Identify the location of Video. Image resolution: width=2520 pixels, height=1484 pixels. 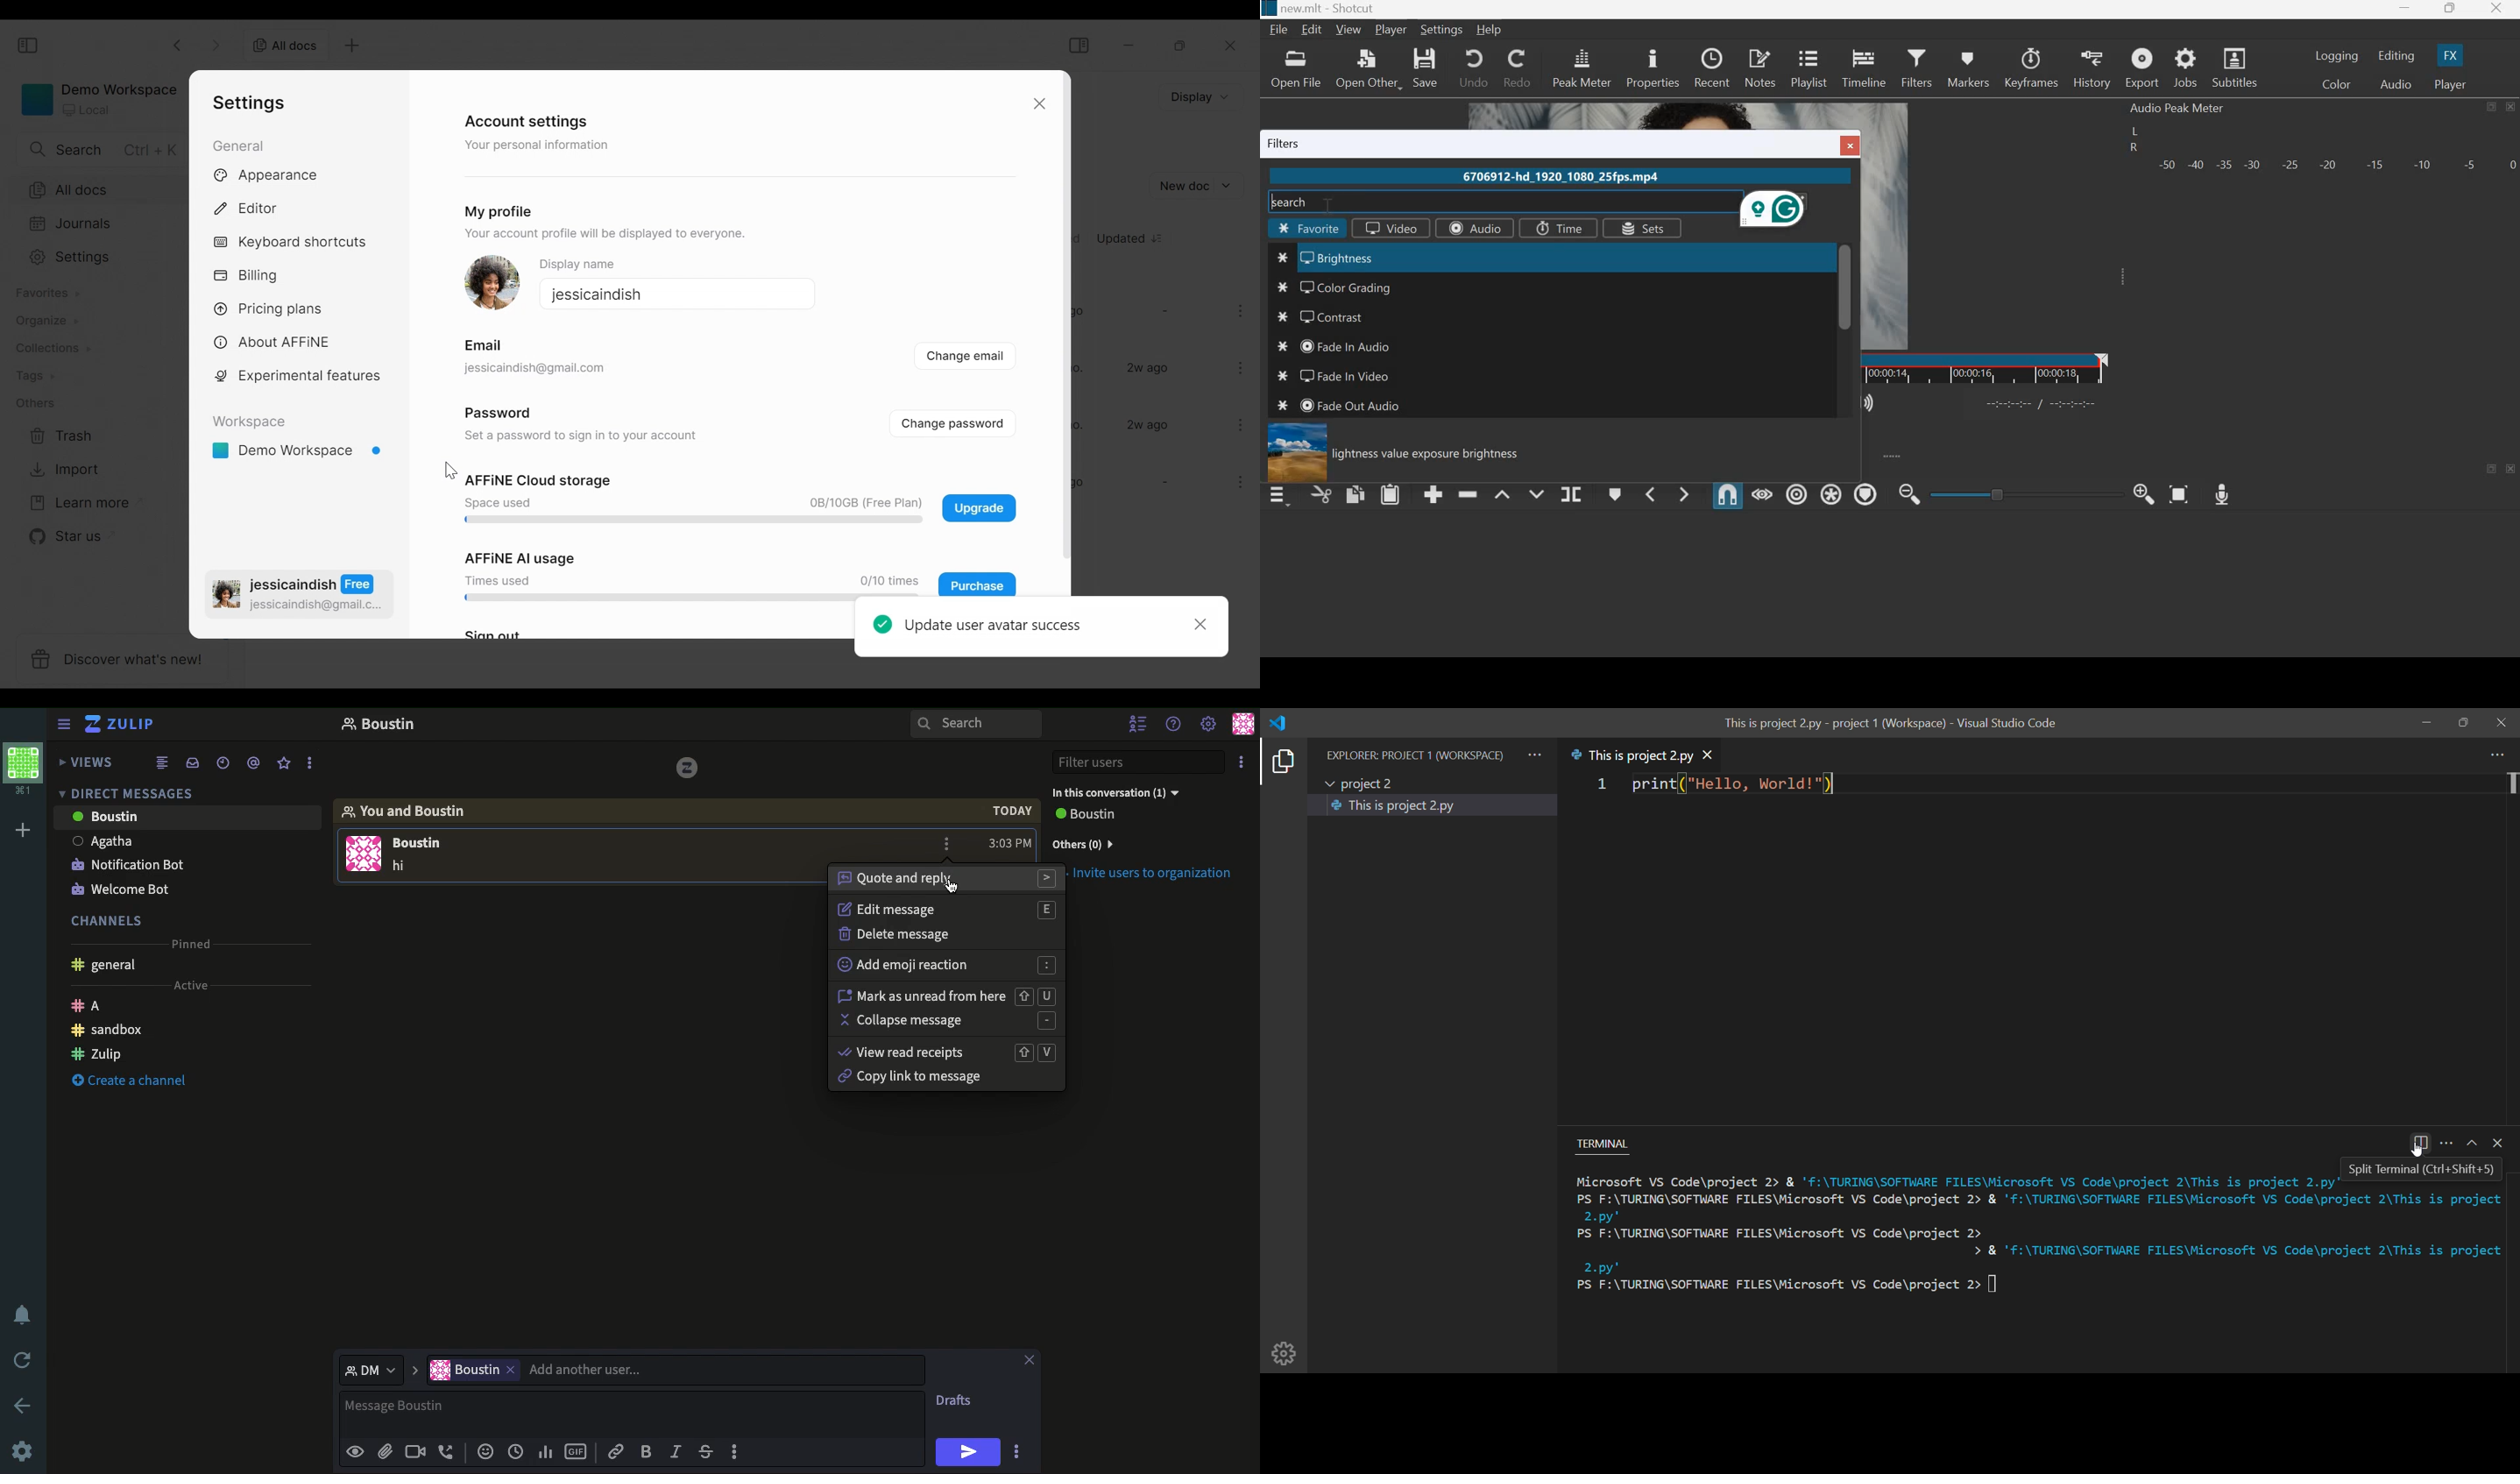
(415, 1452).